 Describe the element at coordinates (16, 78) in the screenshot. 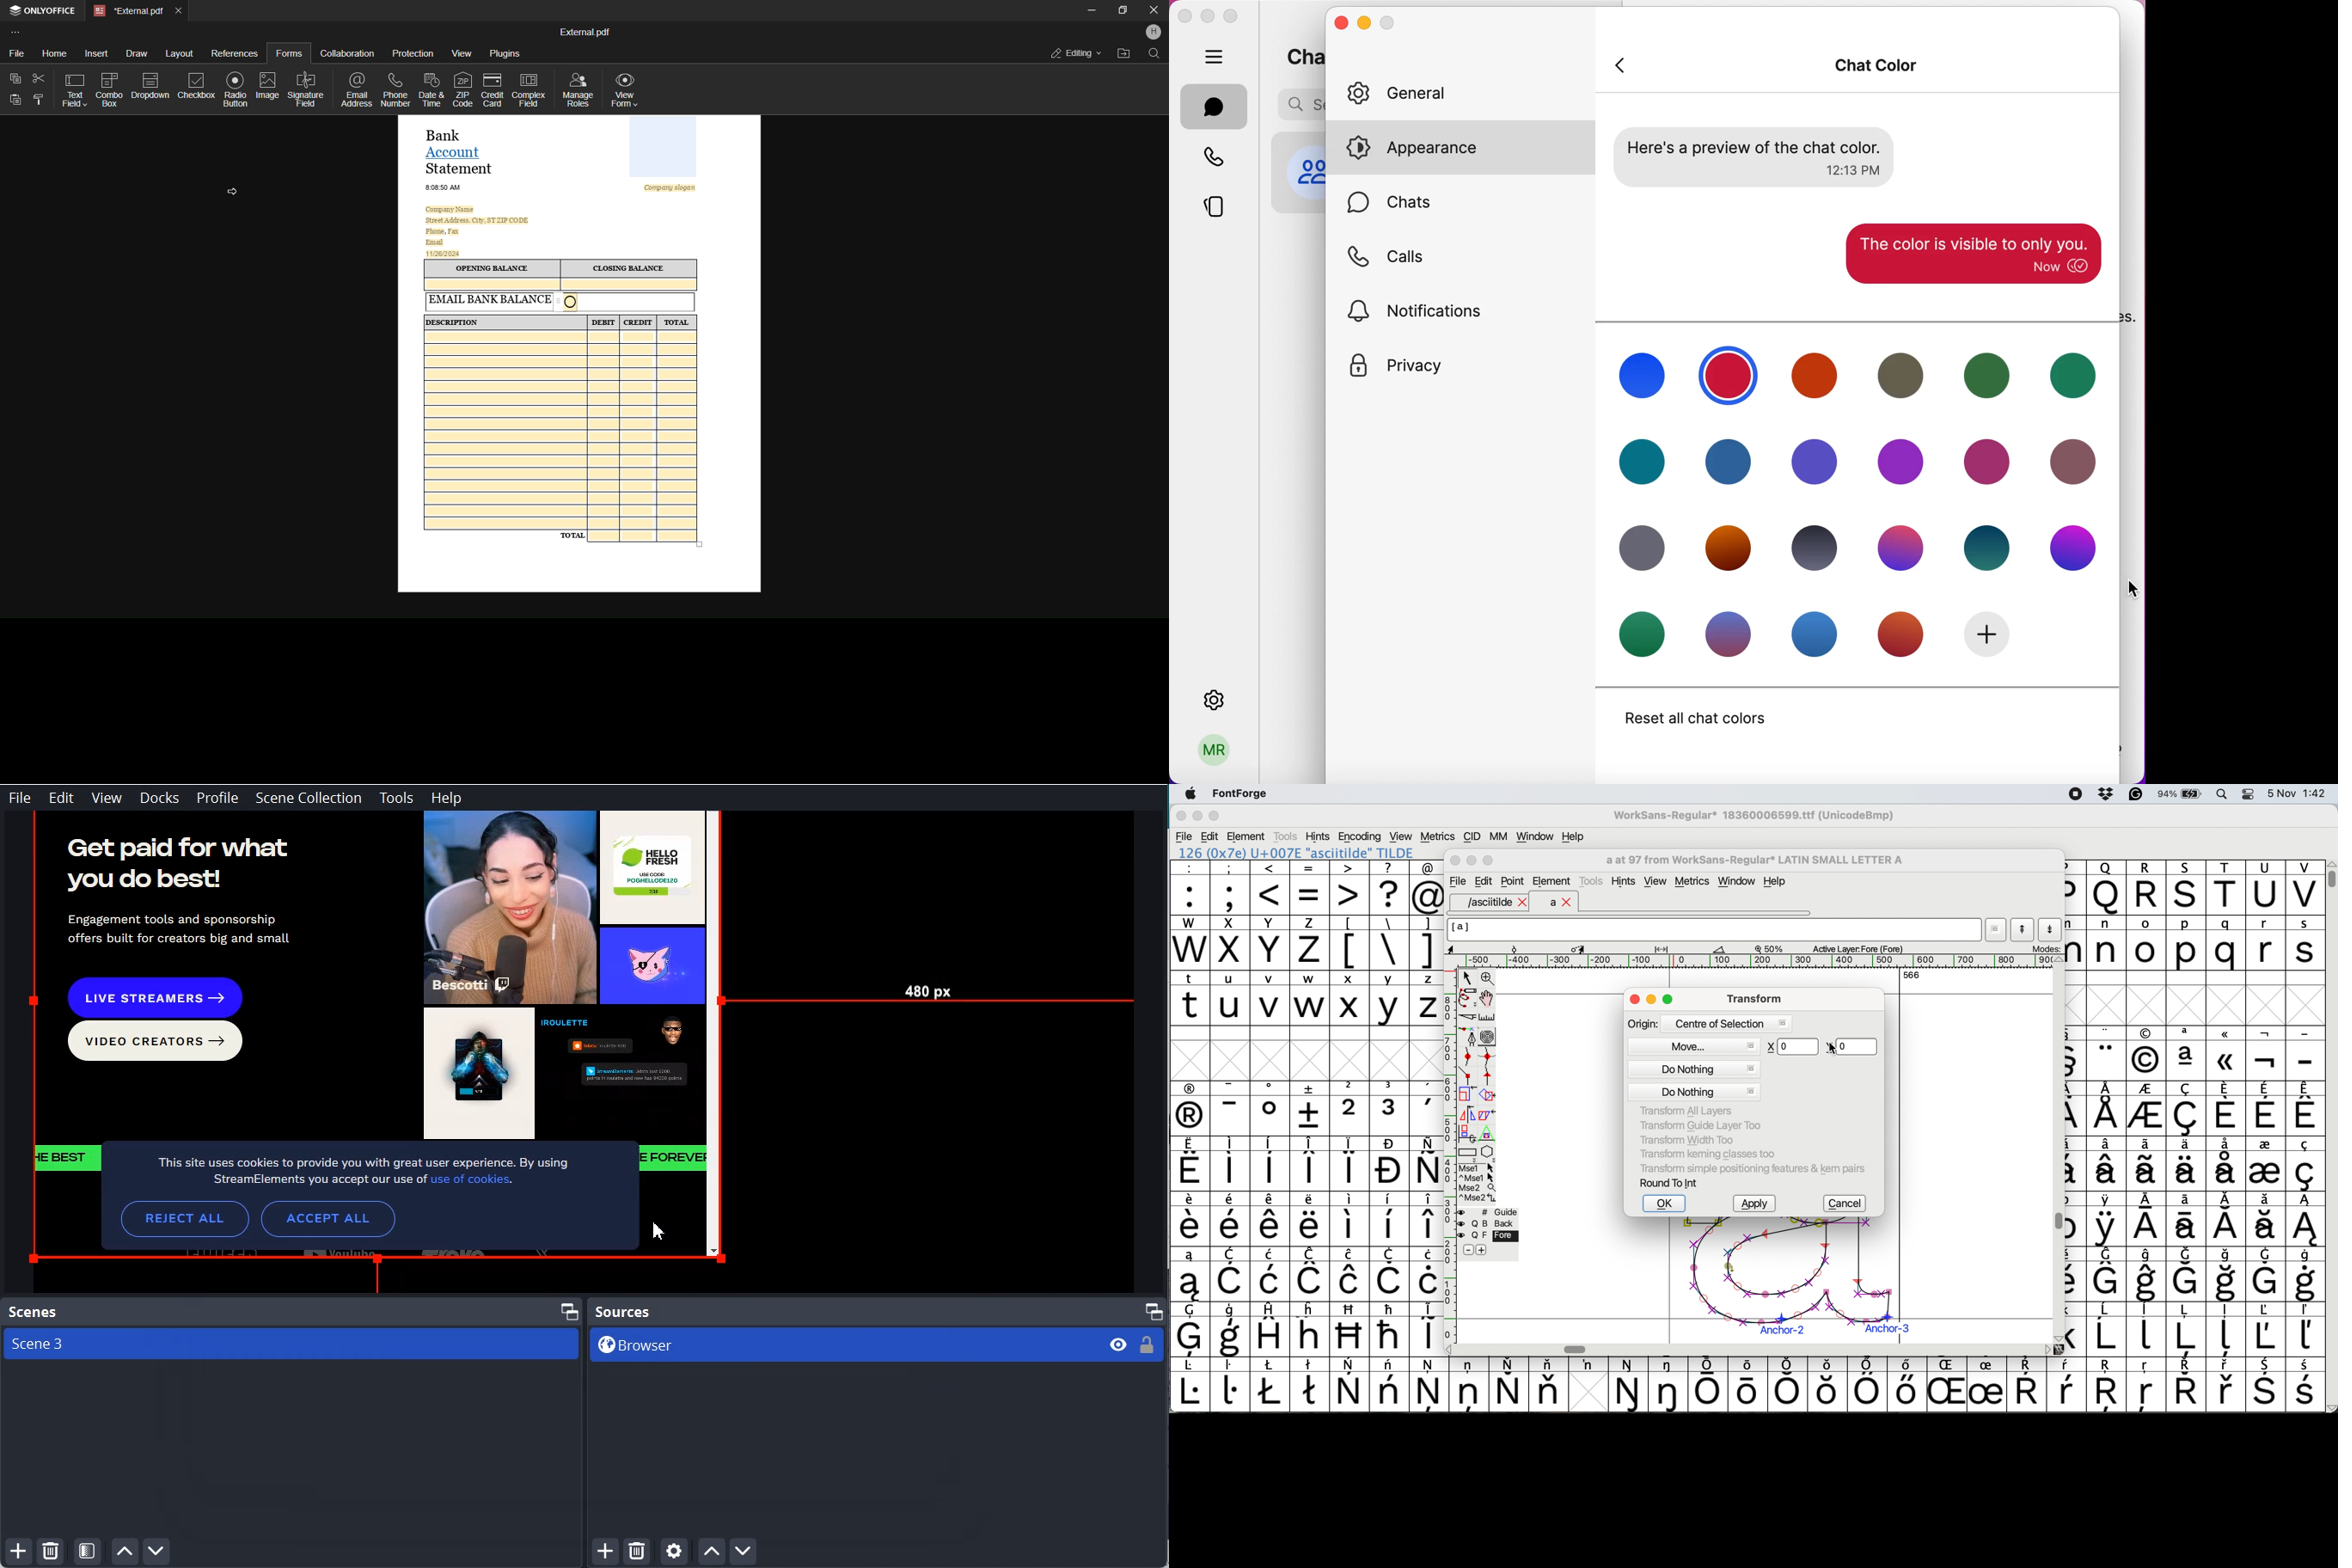

I see `copy` at that location.